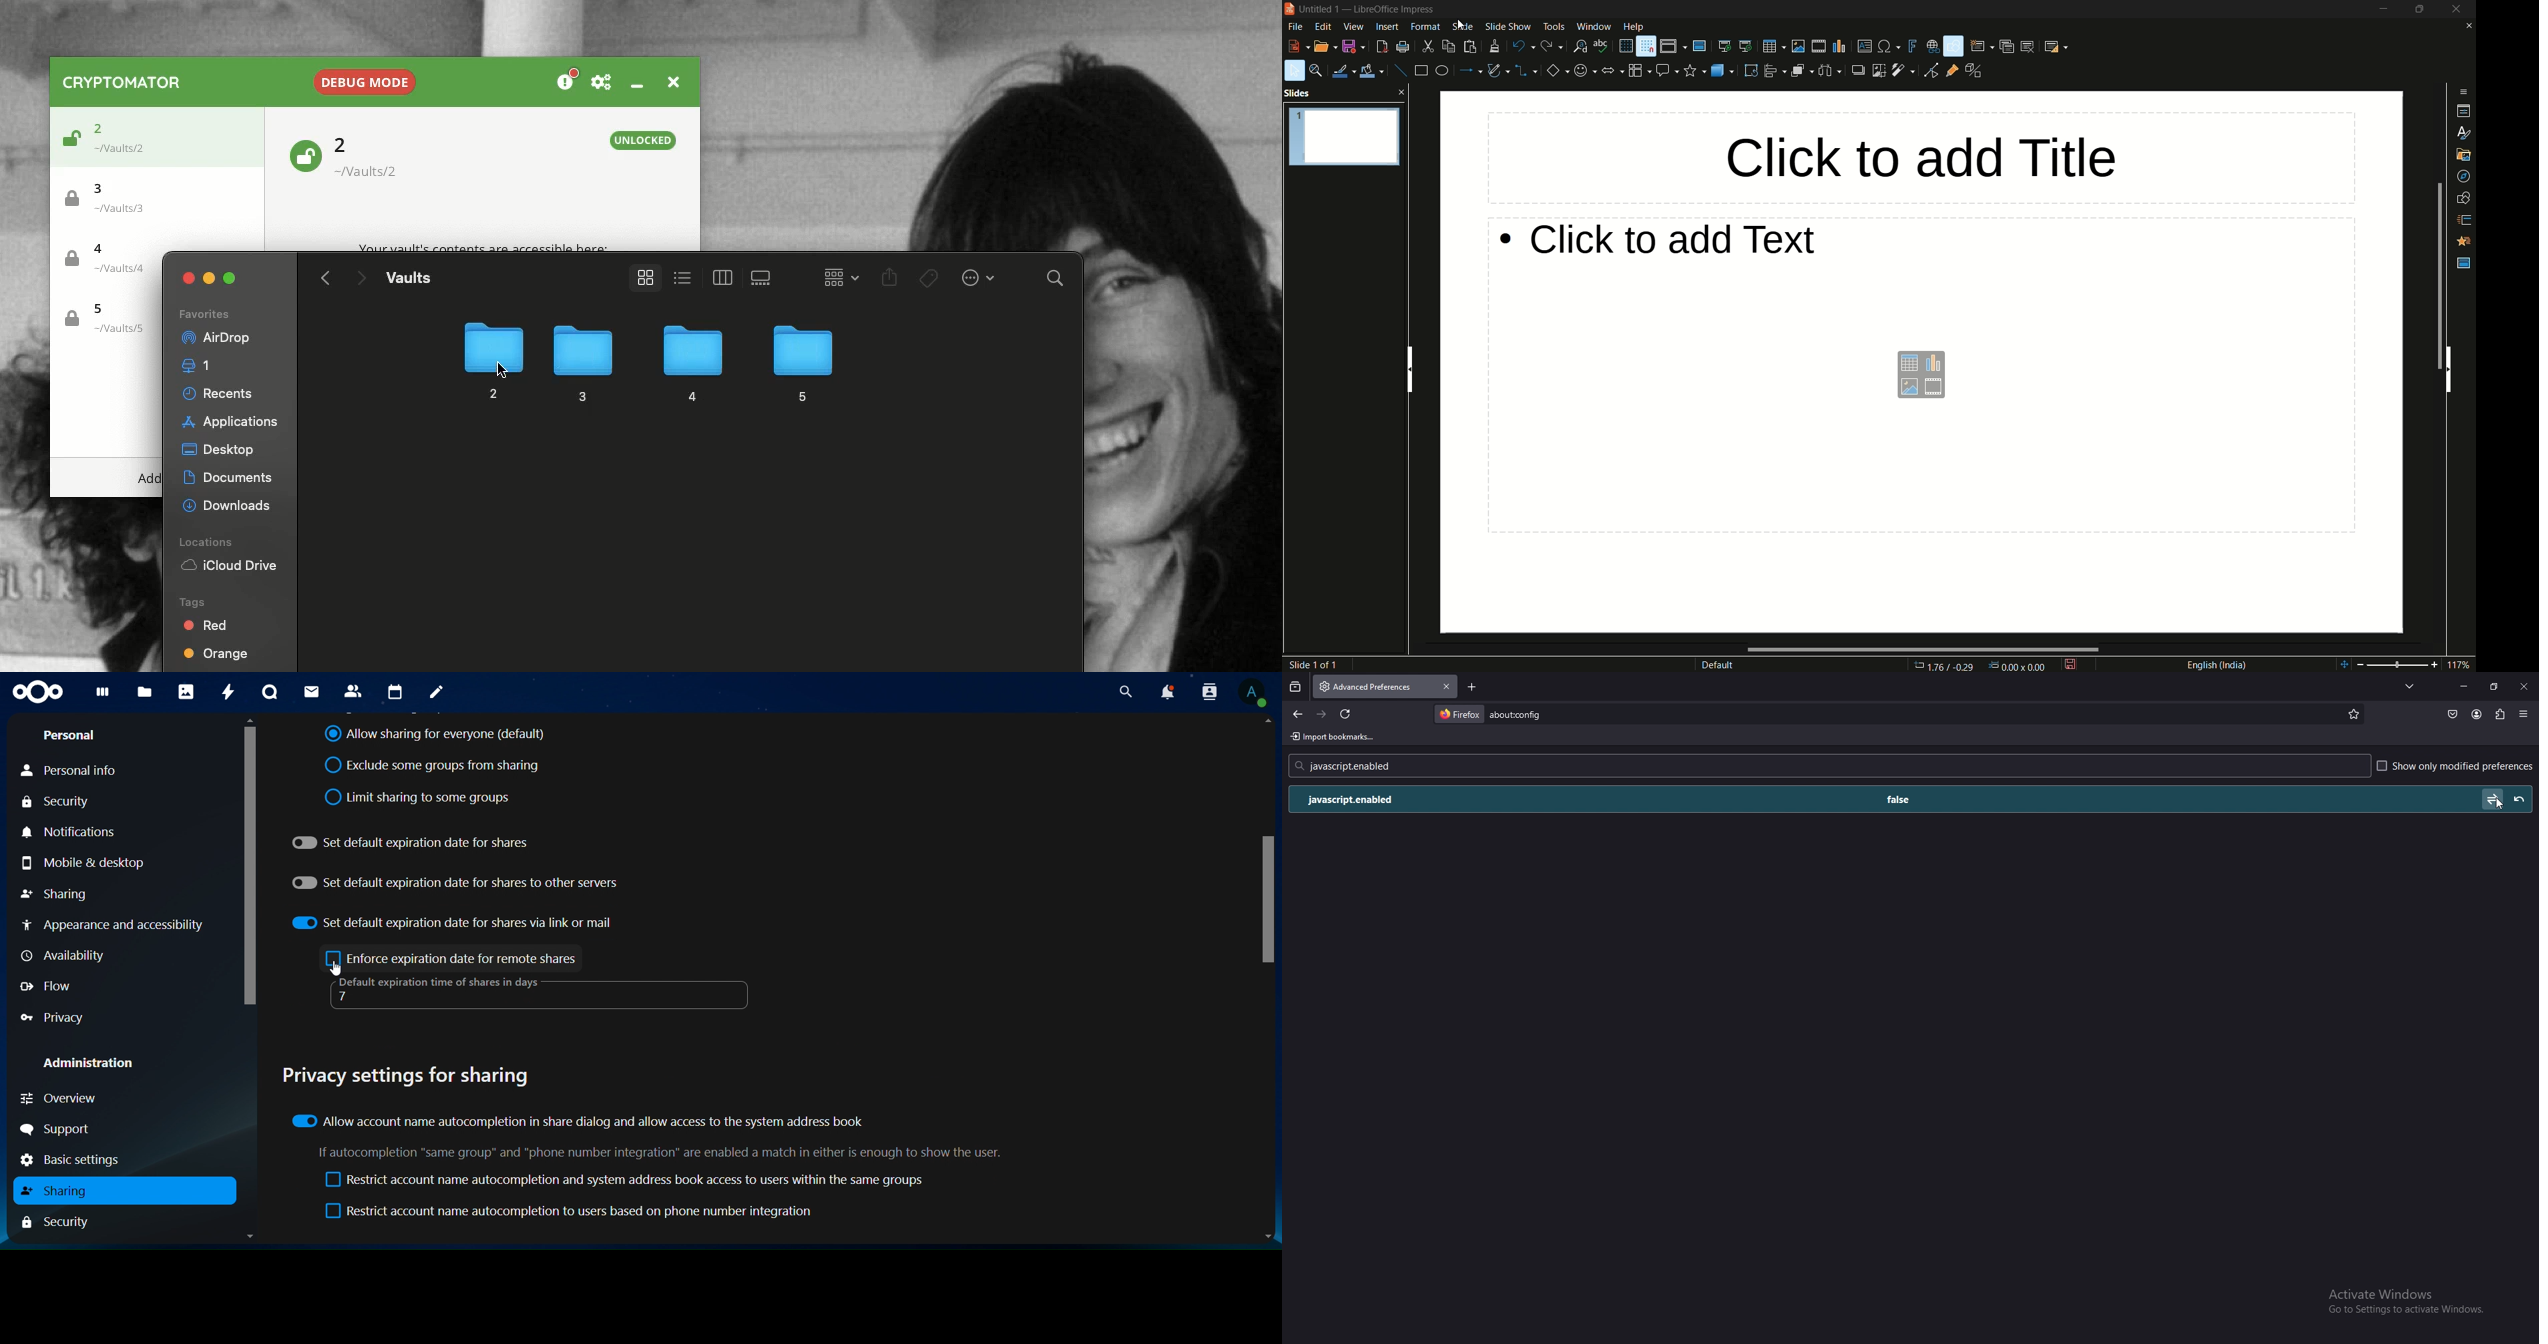  Describe the element at coordinates (87, 1060) in the screenshot. I see `administration` at that location.